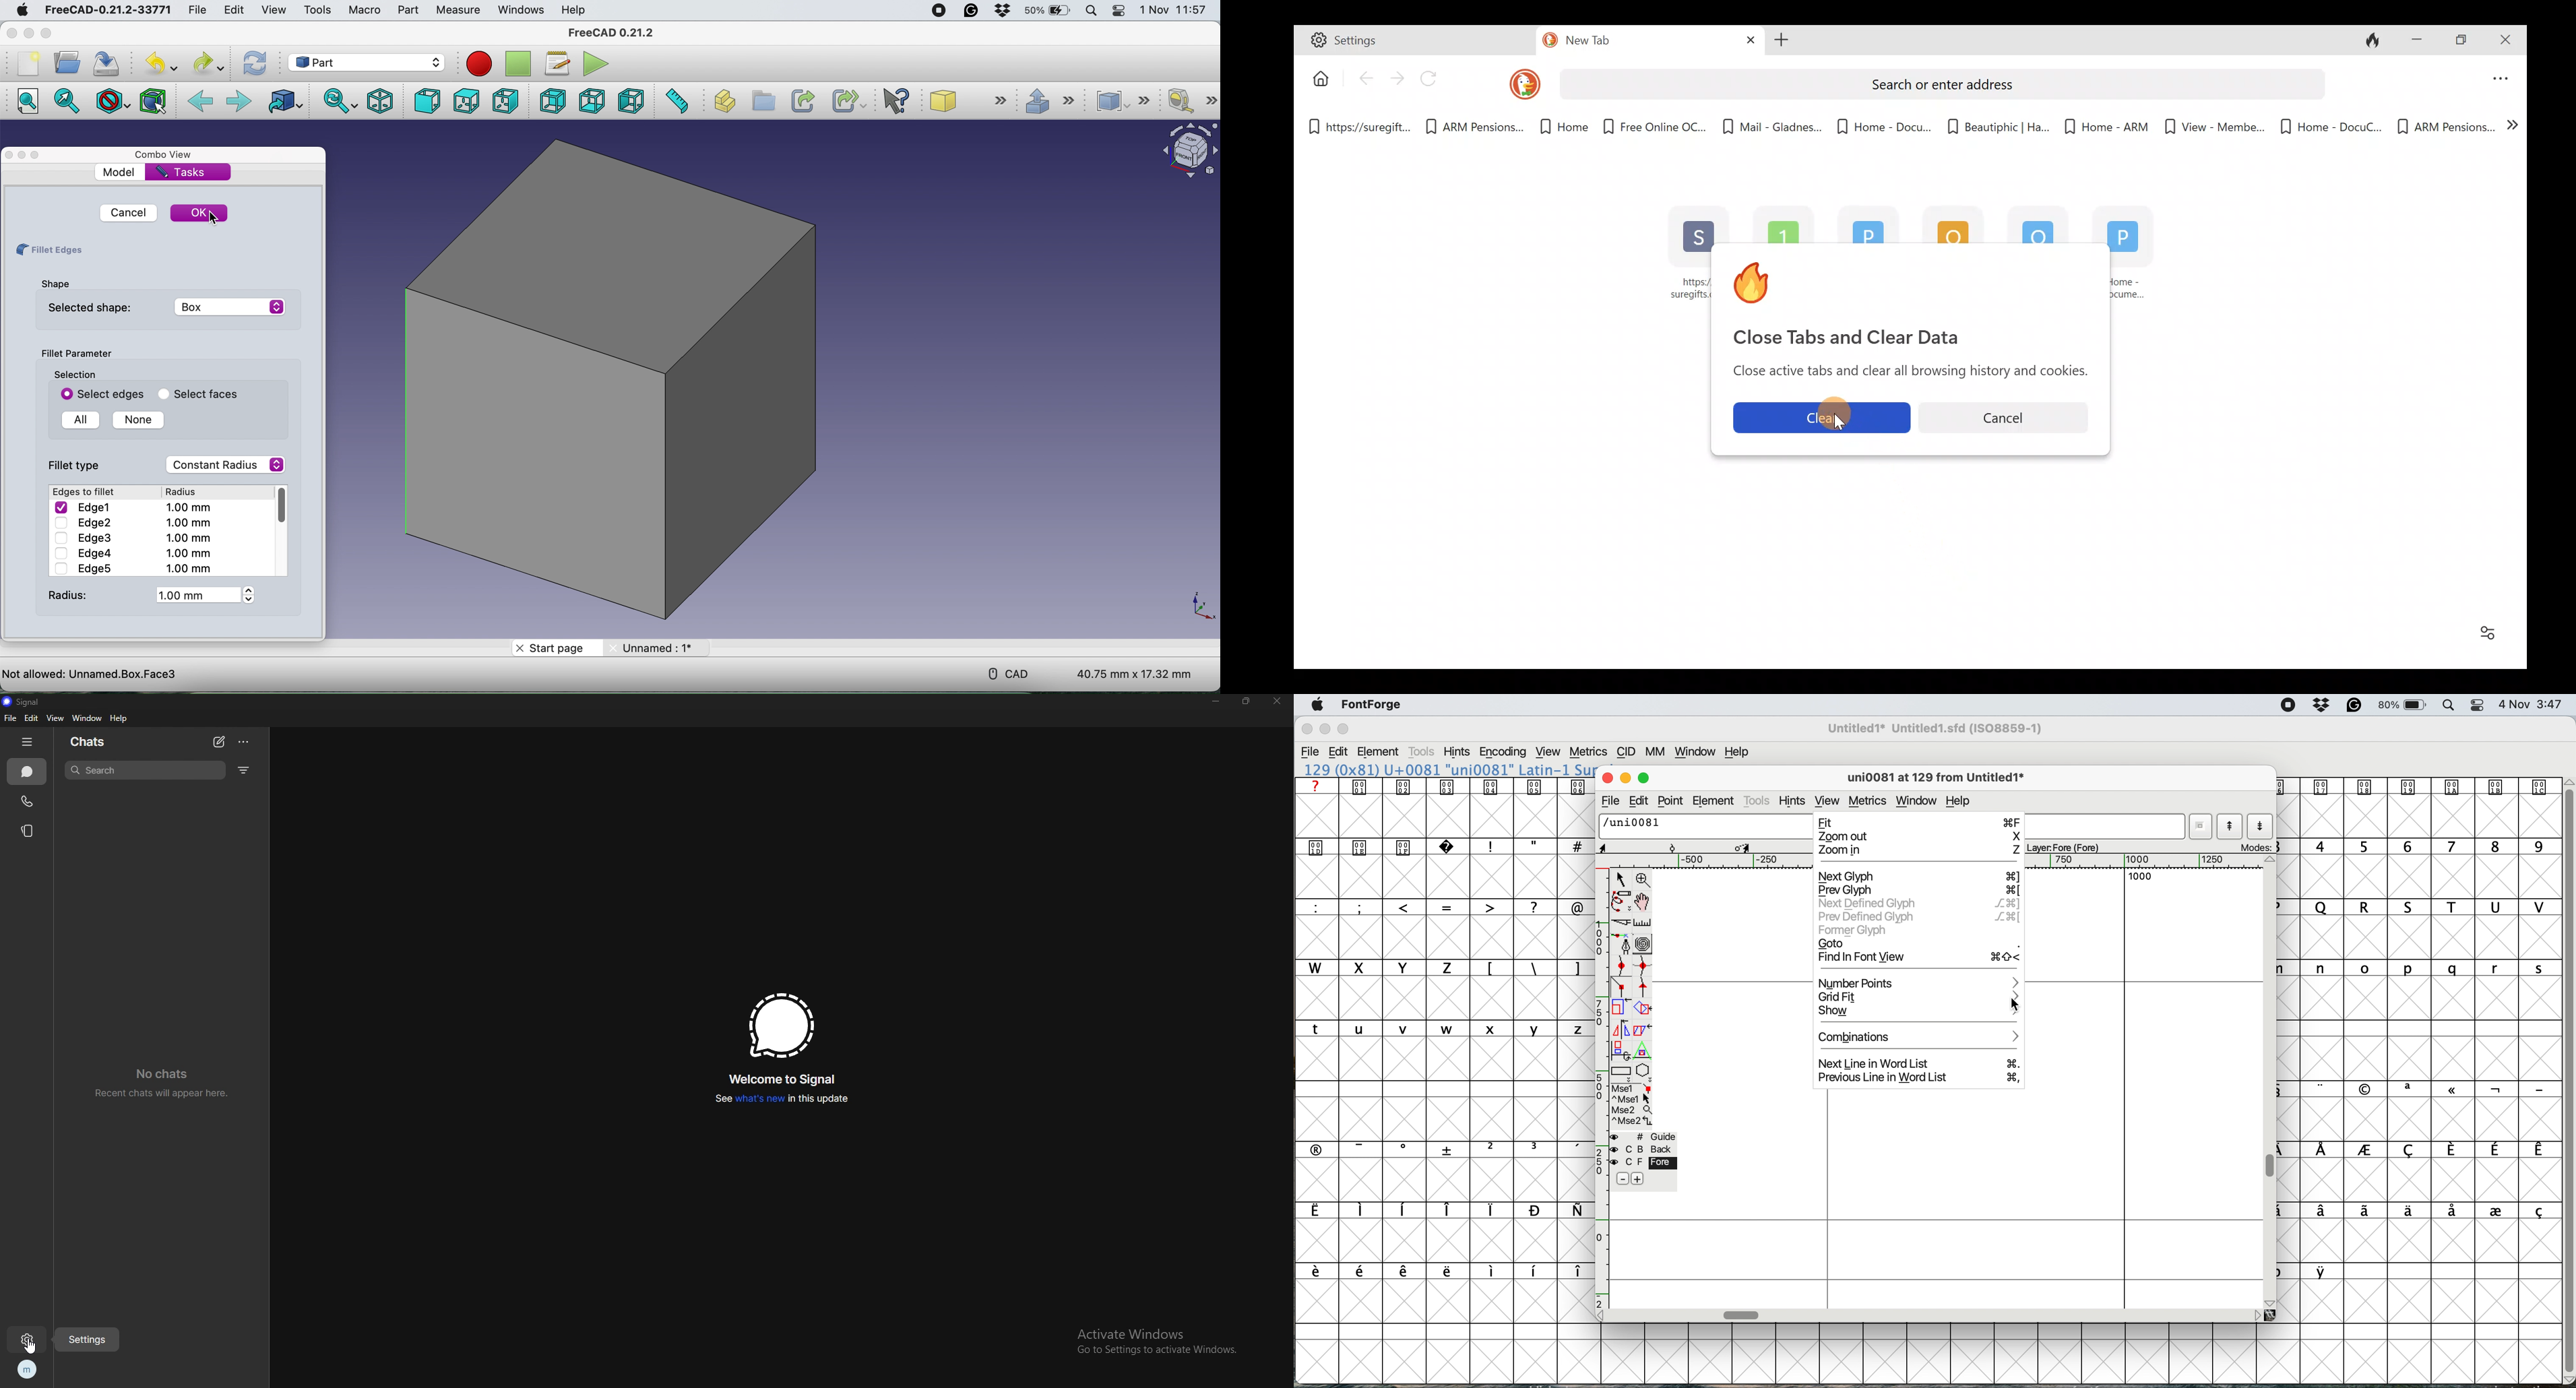 This screenshot has width=2576, height=1400. I want to click on Model, so click(120, 172).